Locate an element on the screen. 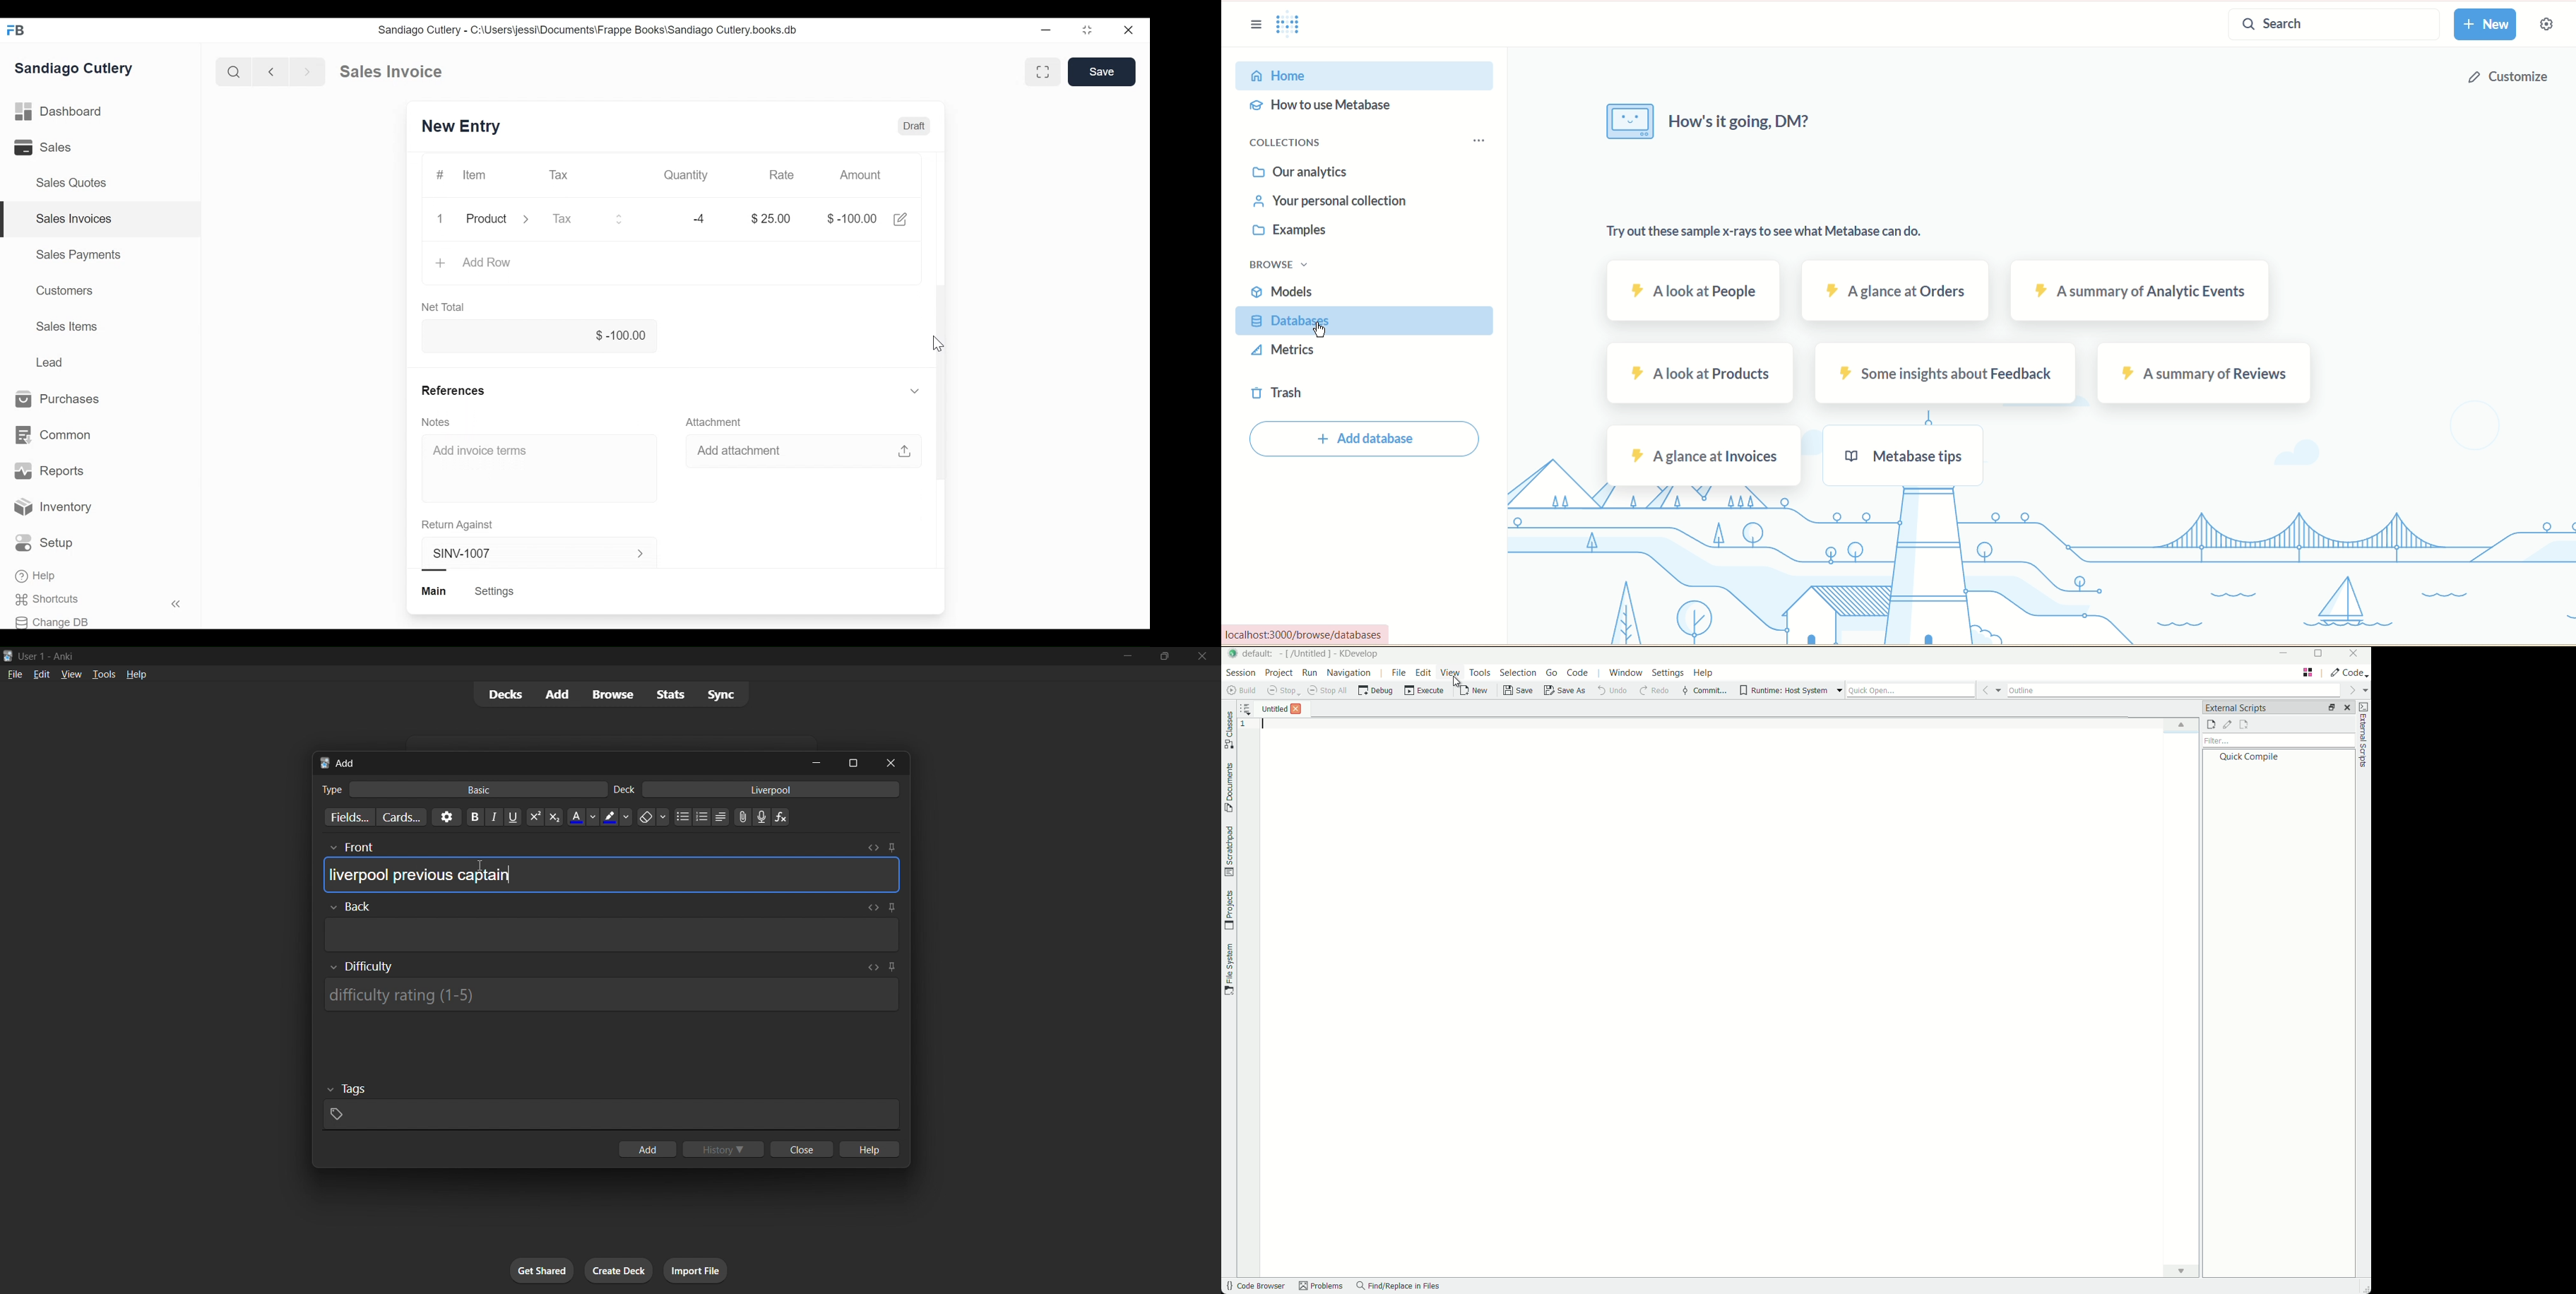  $-100.00 is located at coordinates (851, 218).